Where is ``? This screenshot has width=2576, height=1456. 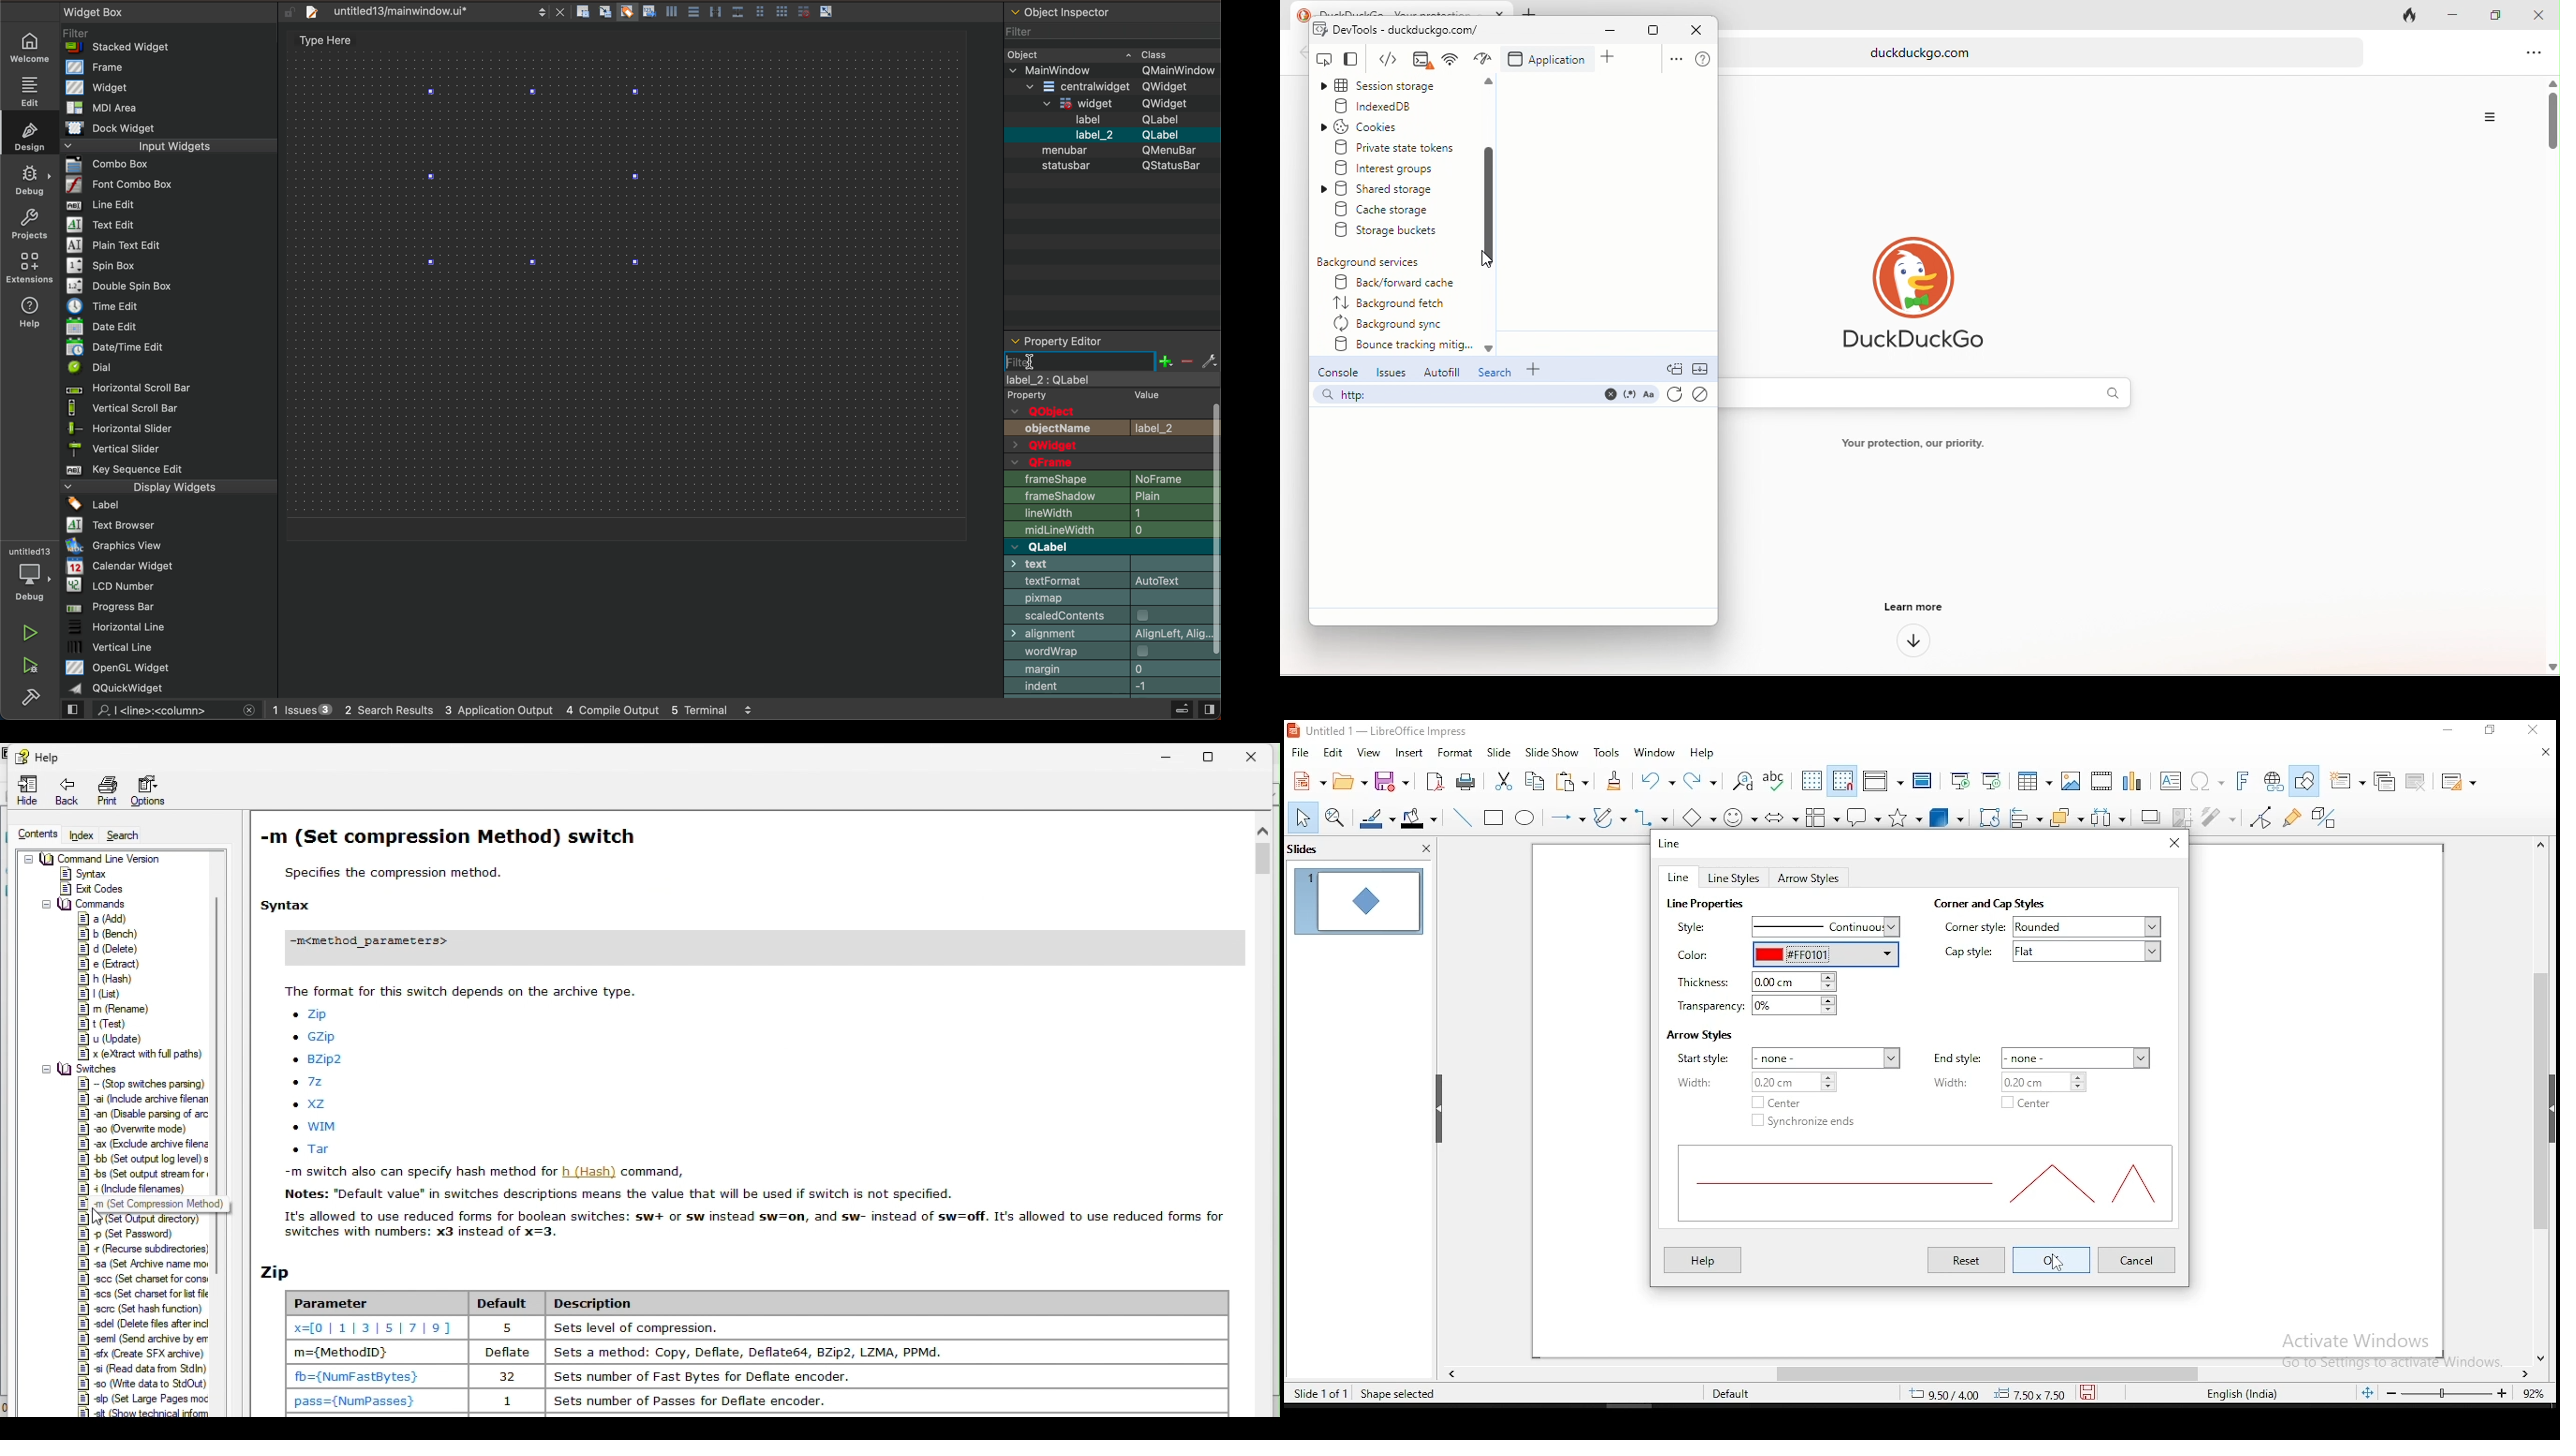
 is located at coordinates (1115, 652).